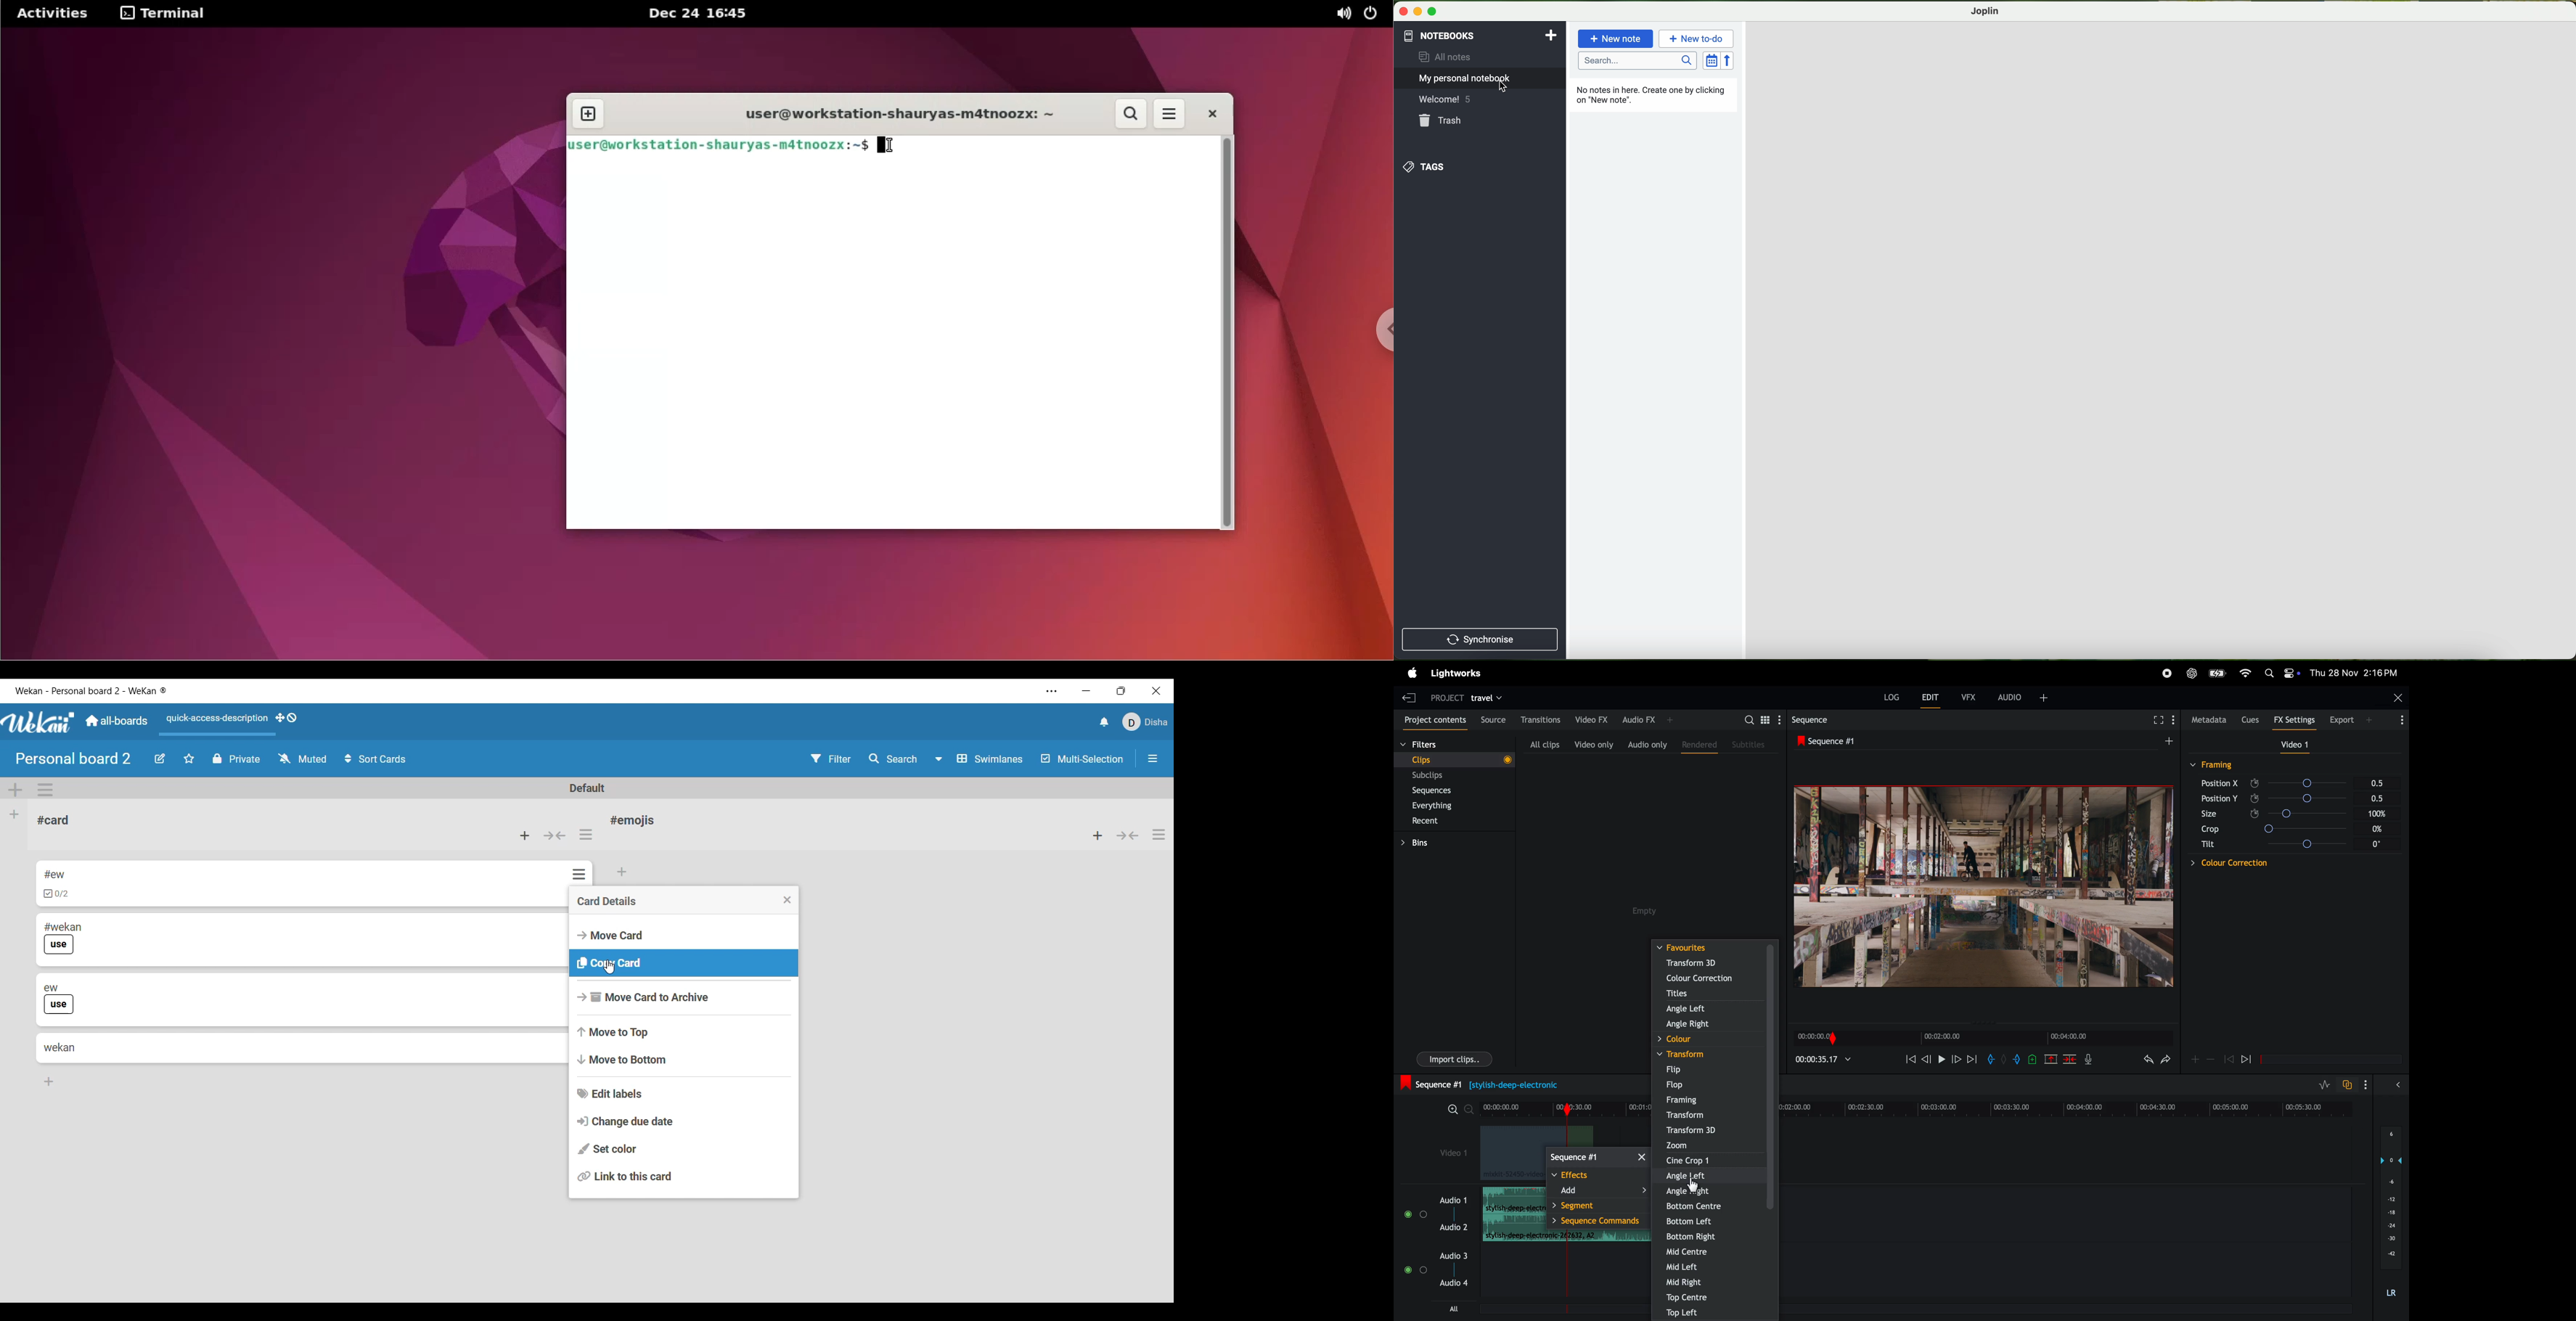 The height and width of the screenshot is (1344, 2576). Describe the element at coordinates (1444, 100) in the screenshot. I see `welcome! 5` at that location.